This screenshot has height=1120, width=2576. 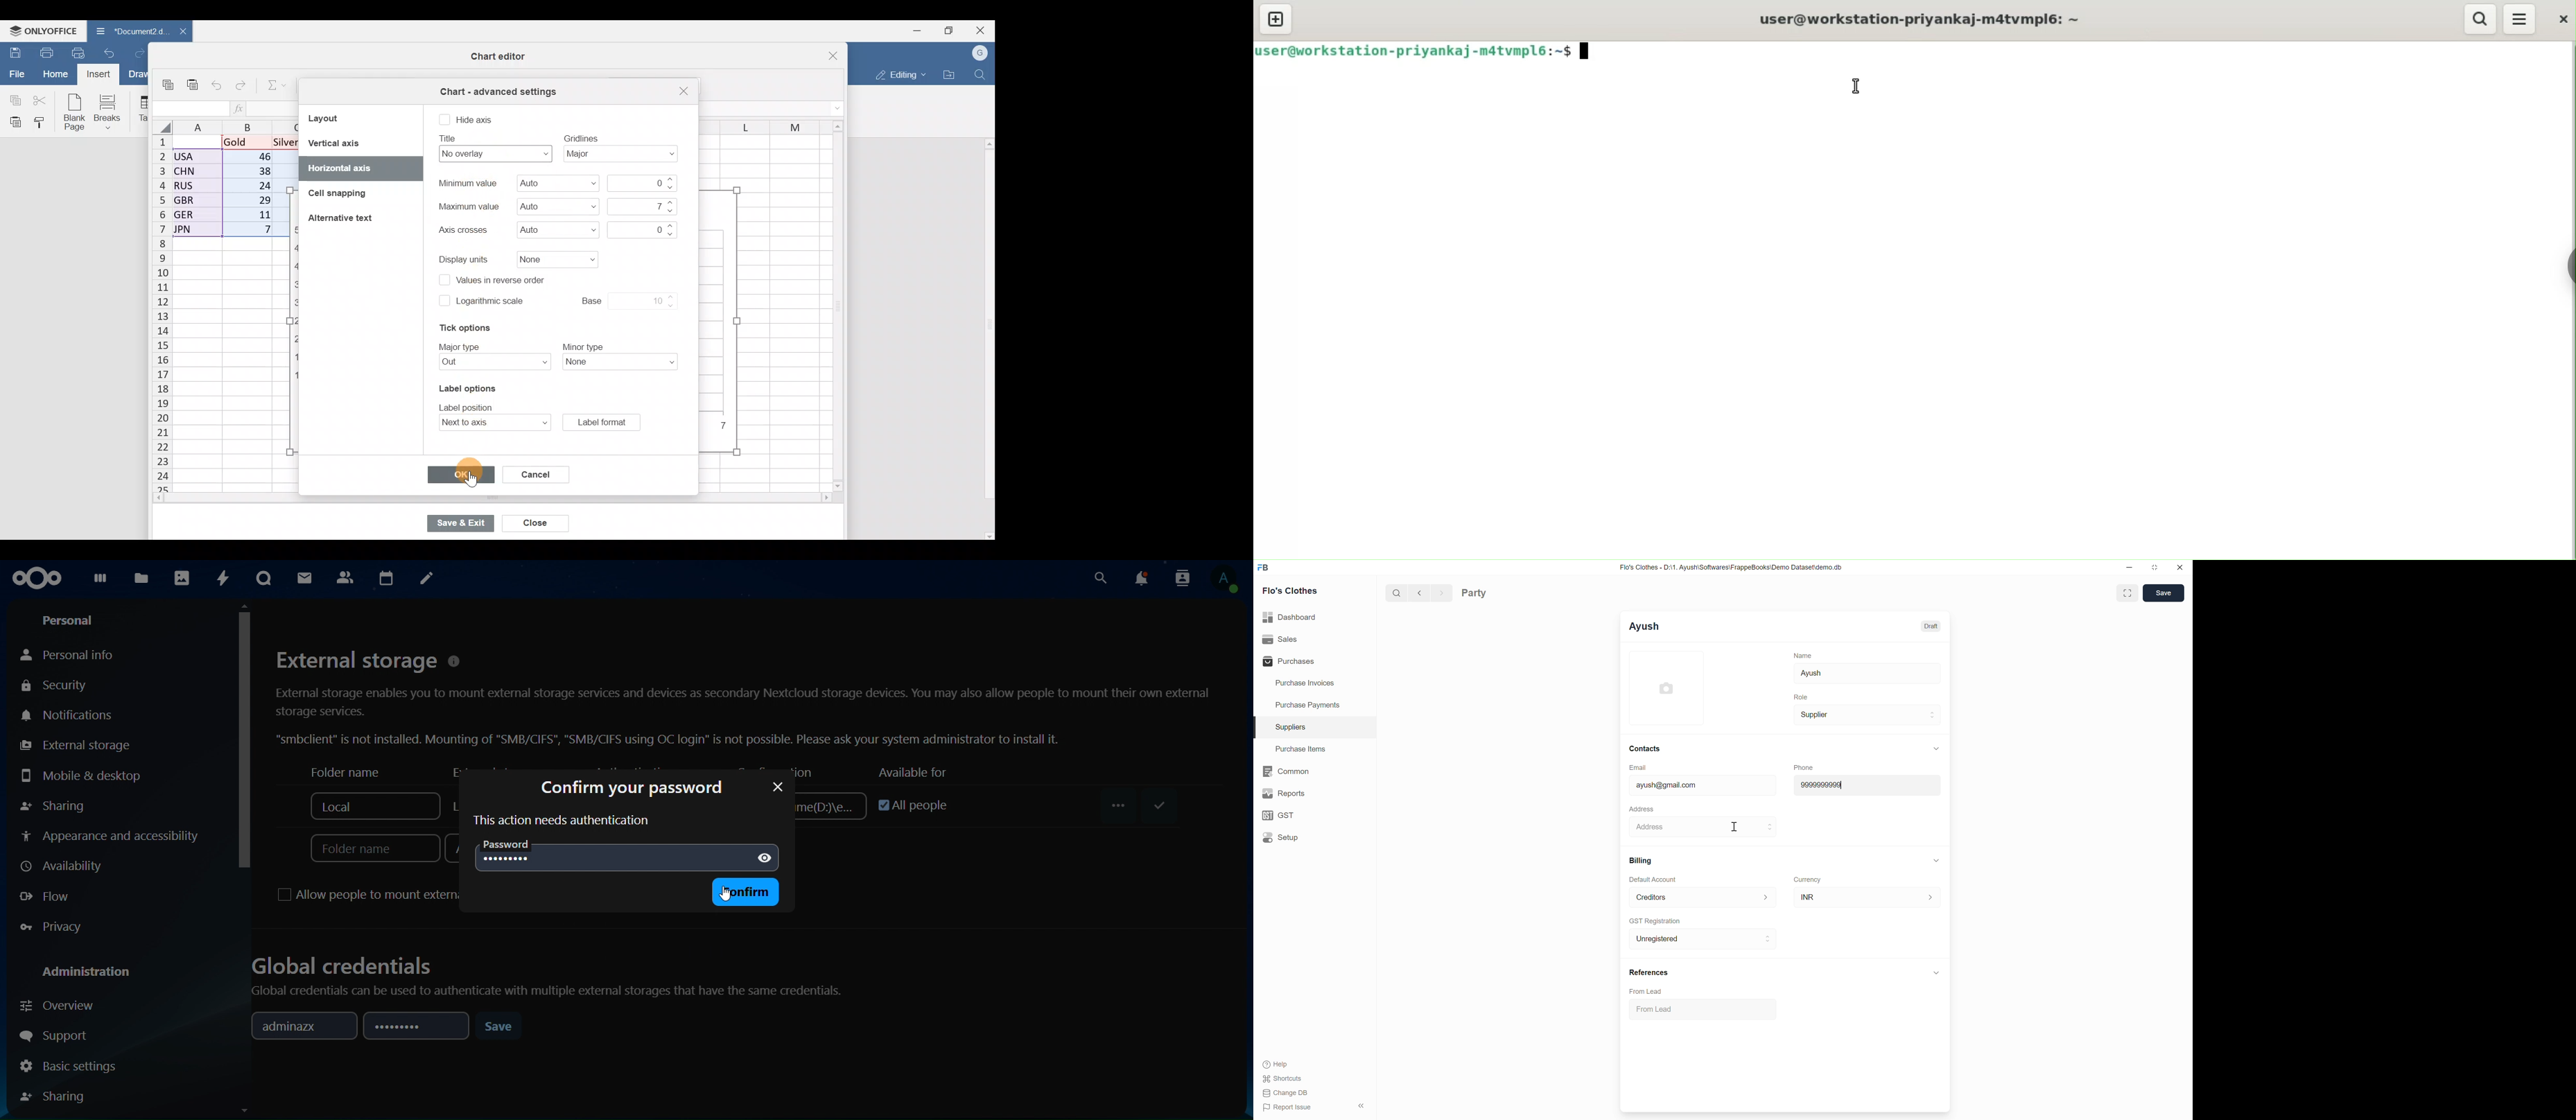 What do you see at coordinates (509, 856) in the screenshot?
I see `........` at bounding box center [509, 856].